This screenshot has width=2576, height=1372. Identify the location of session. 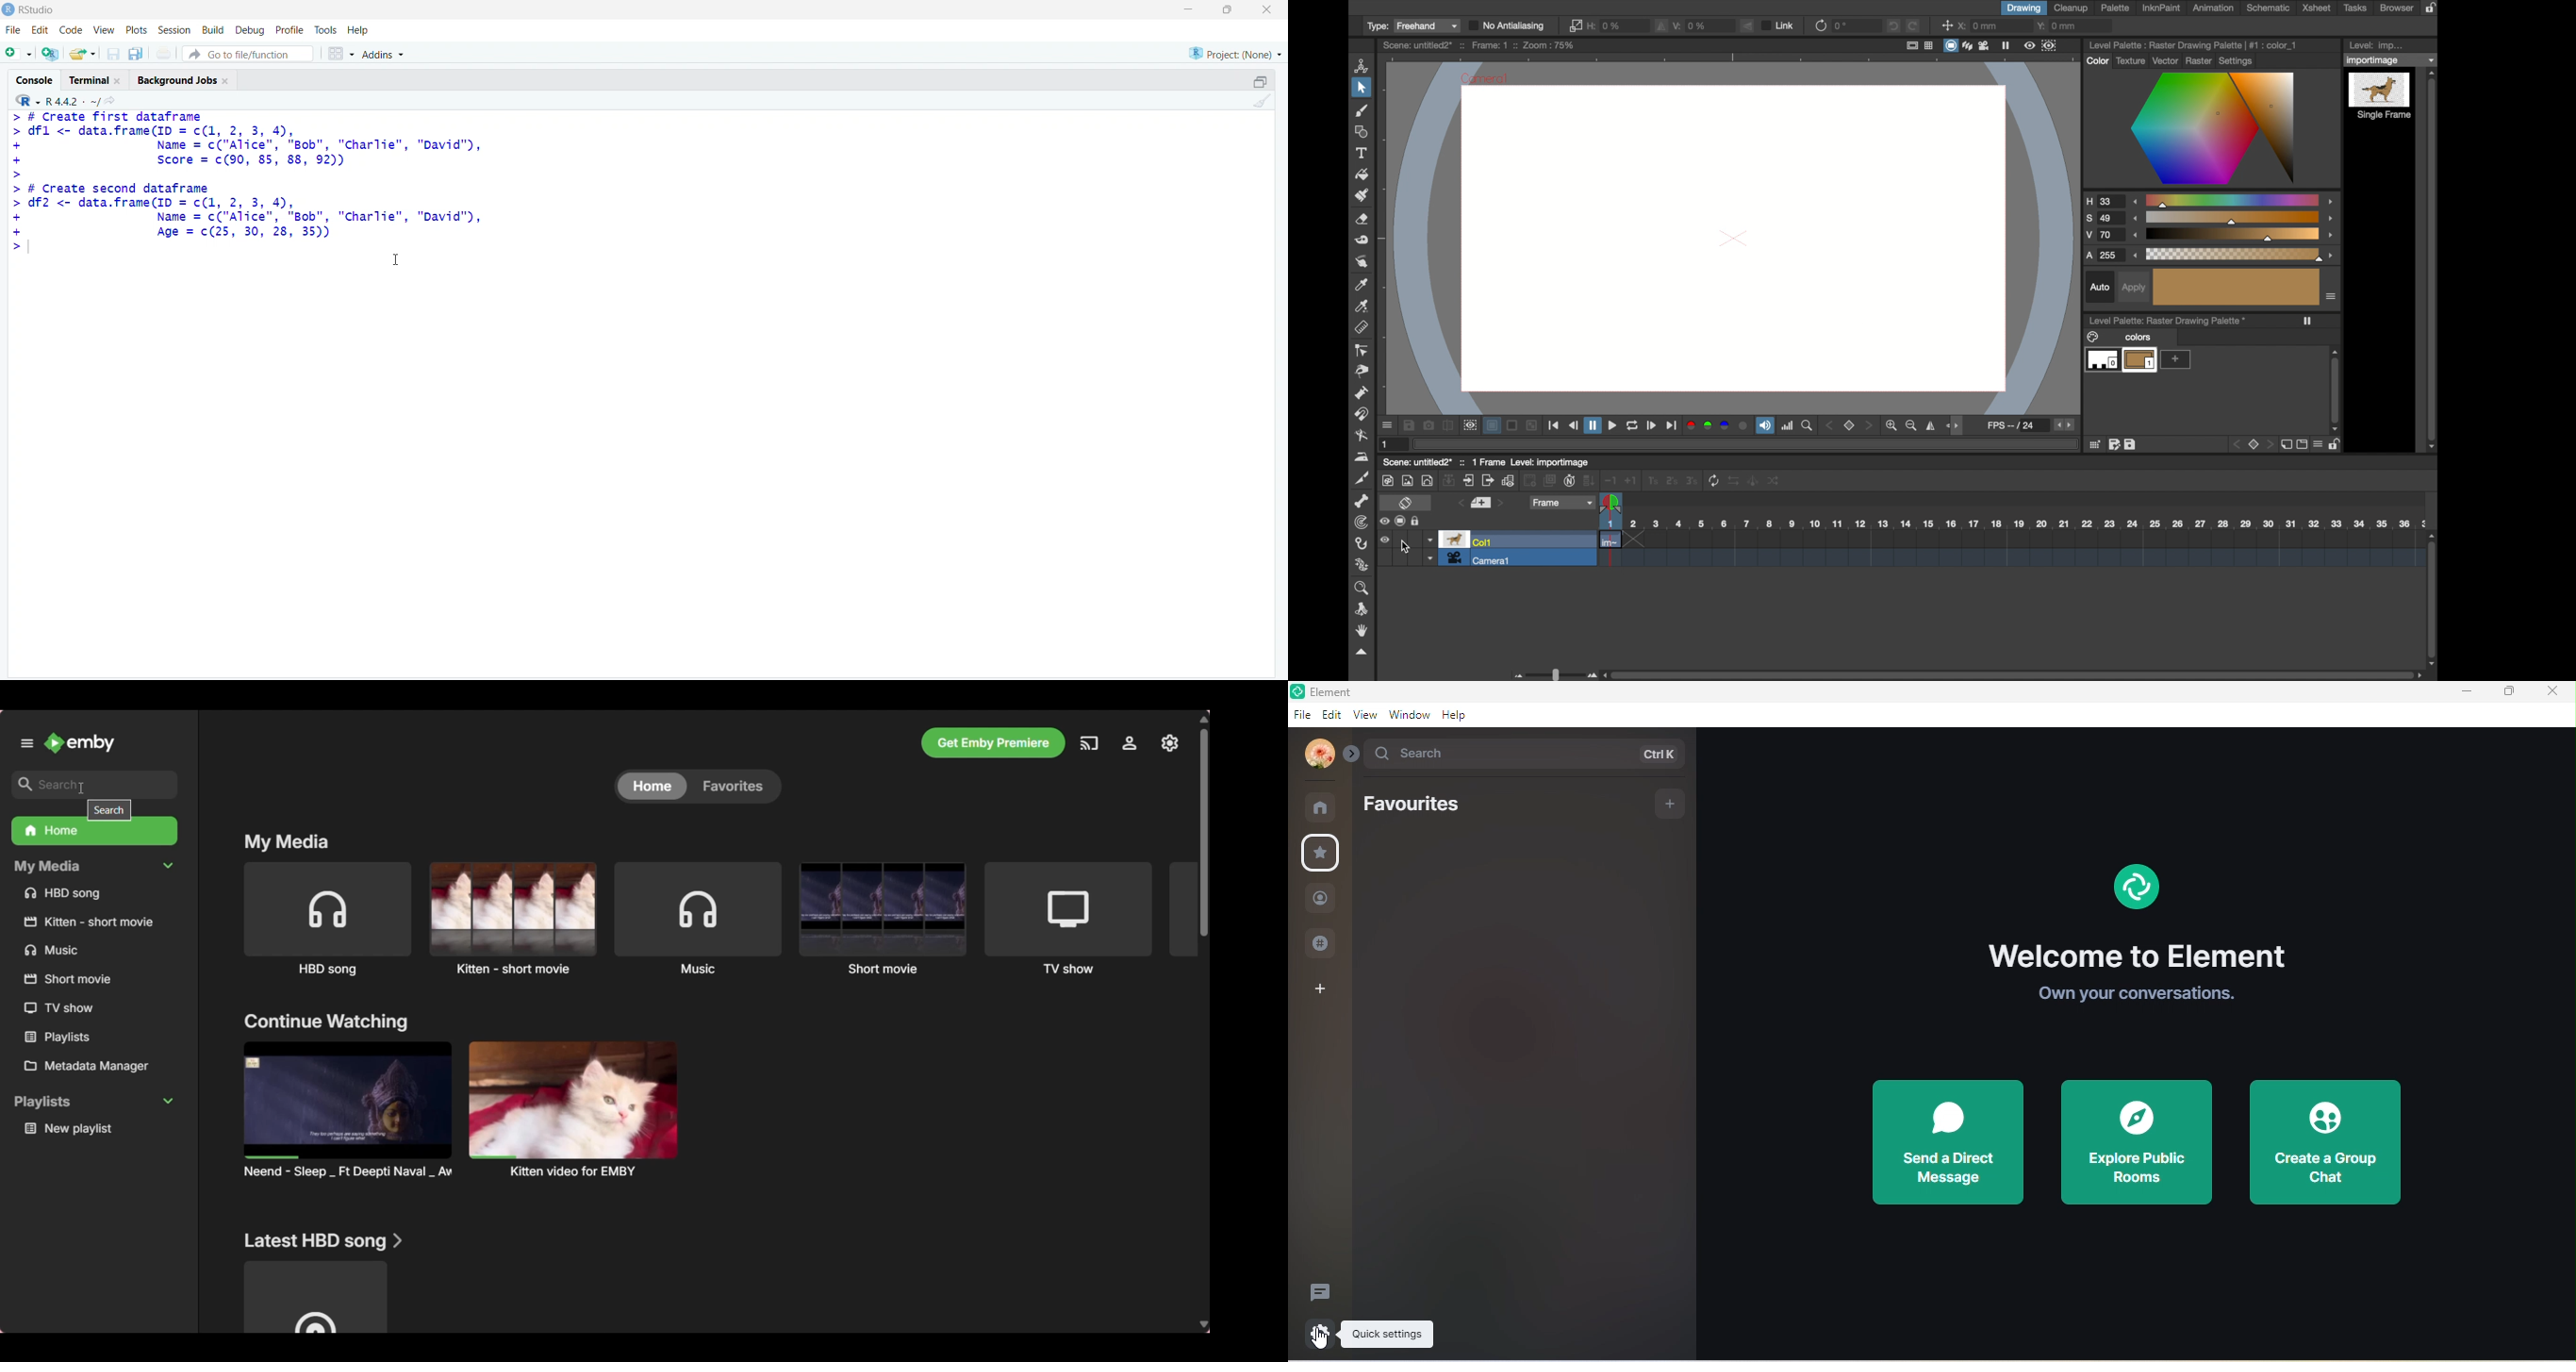
(177, 30).